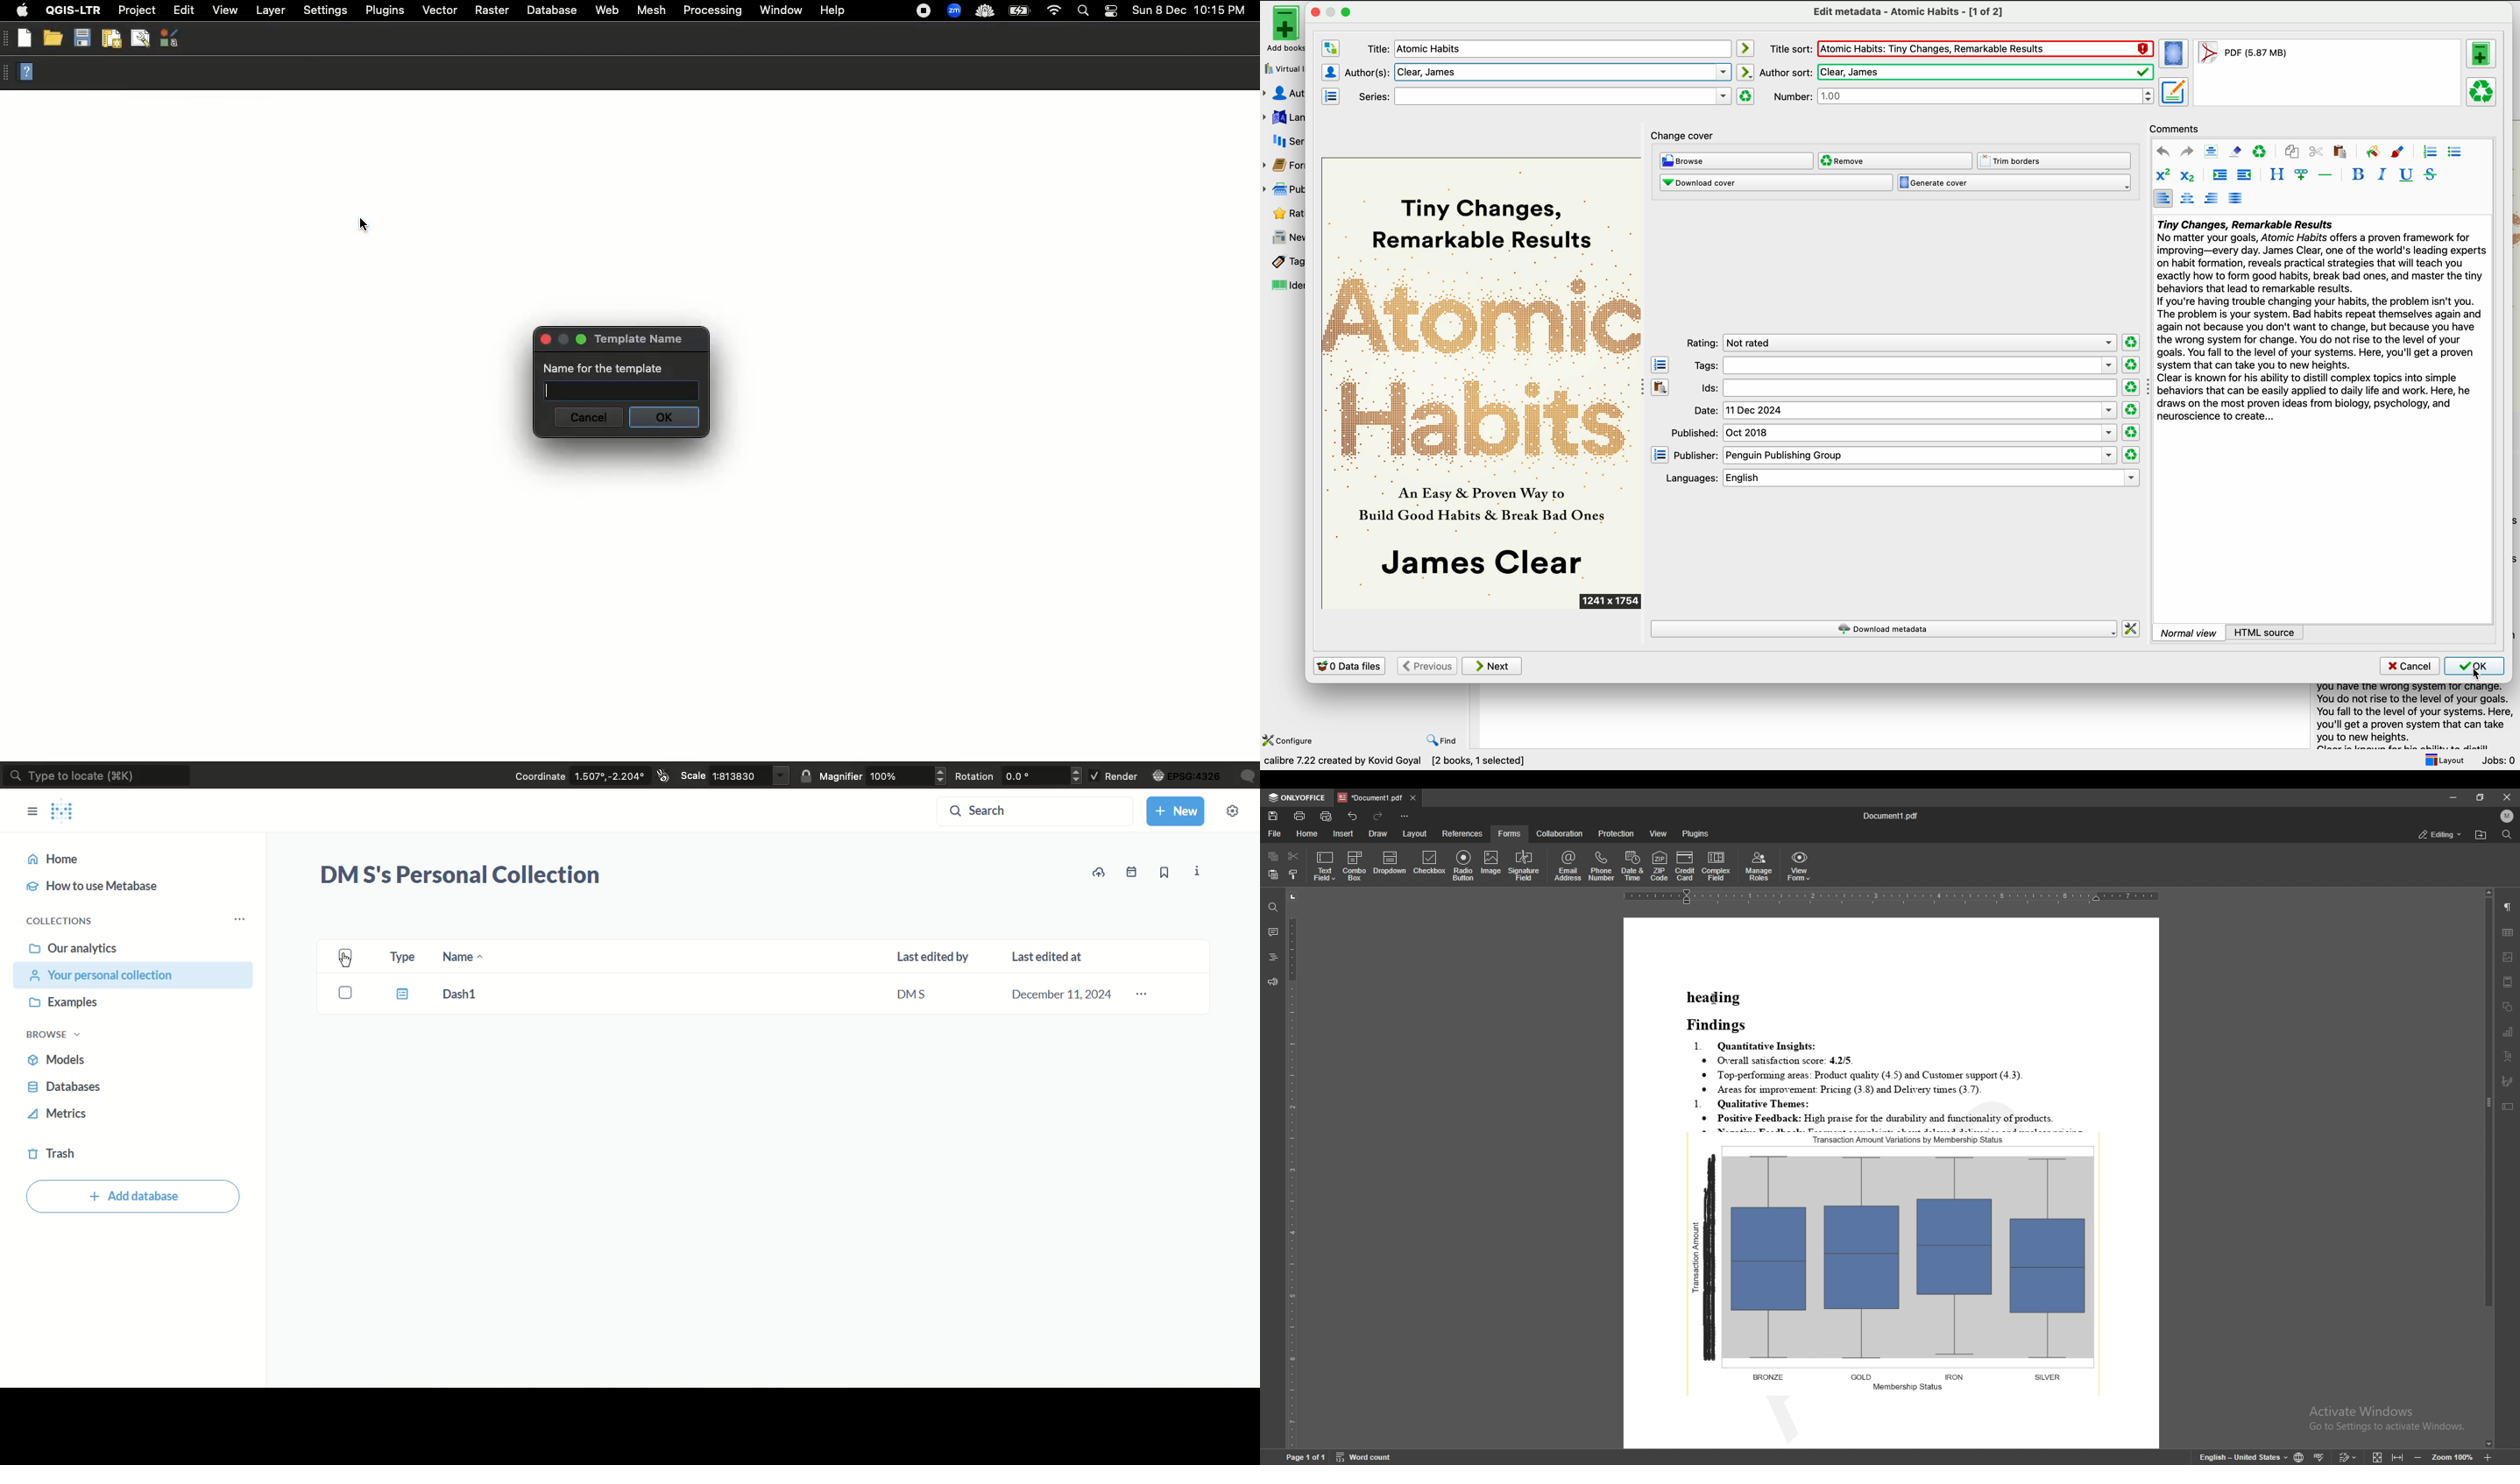  Describe the element at coordinates (1904, 366) in the screenshot. I see `tags` at that location.